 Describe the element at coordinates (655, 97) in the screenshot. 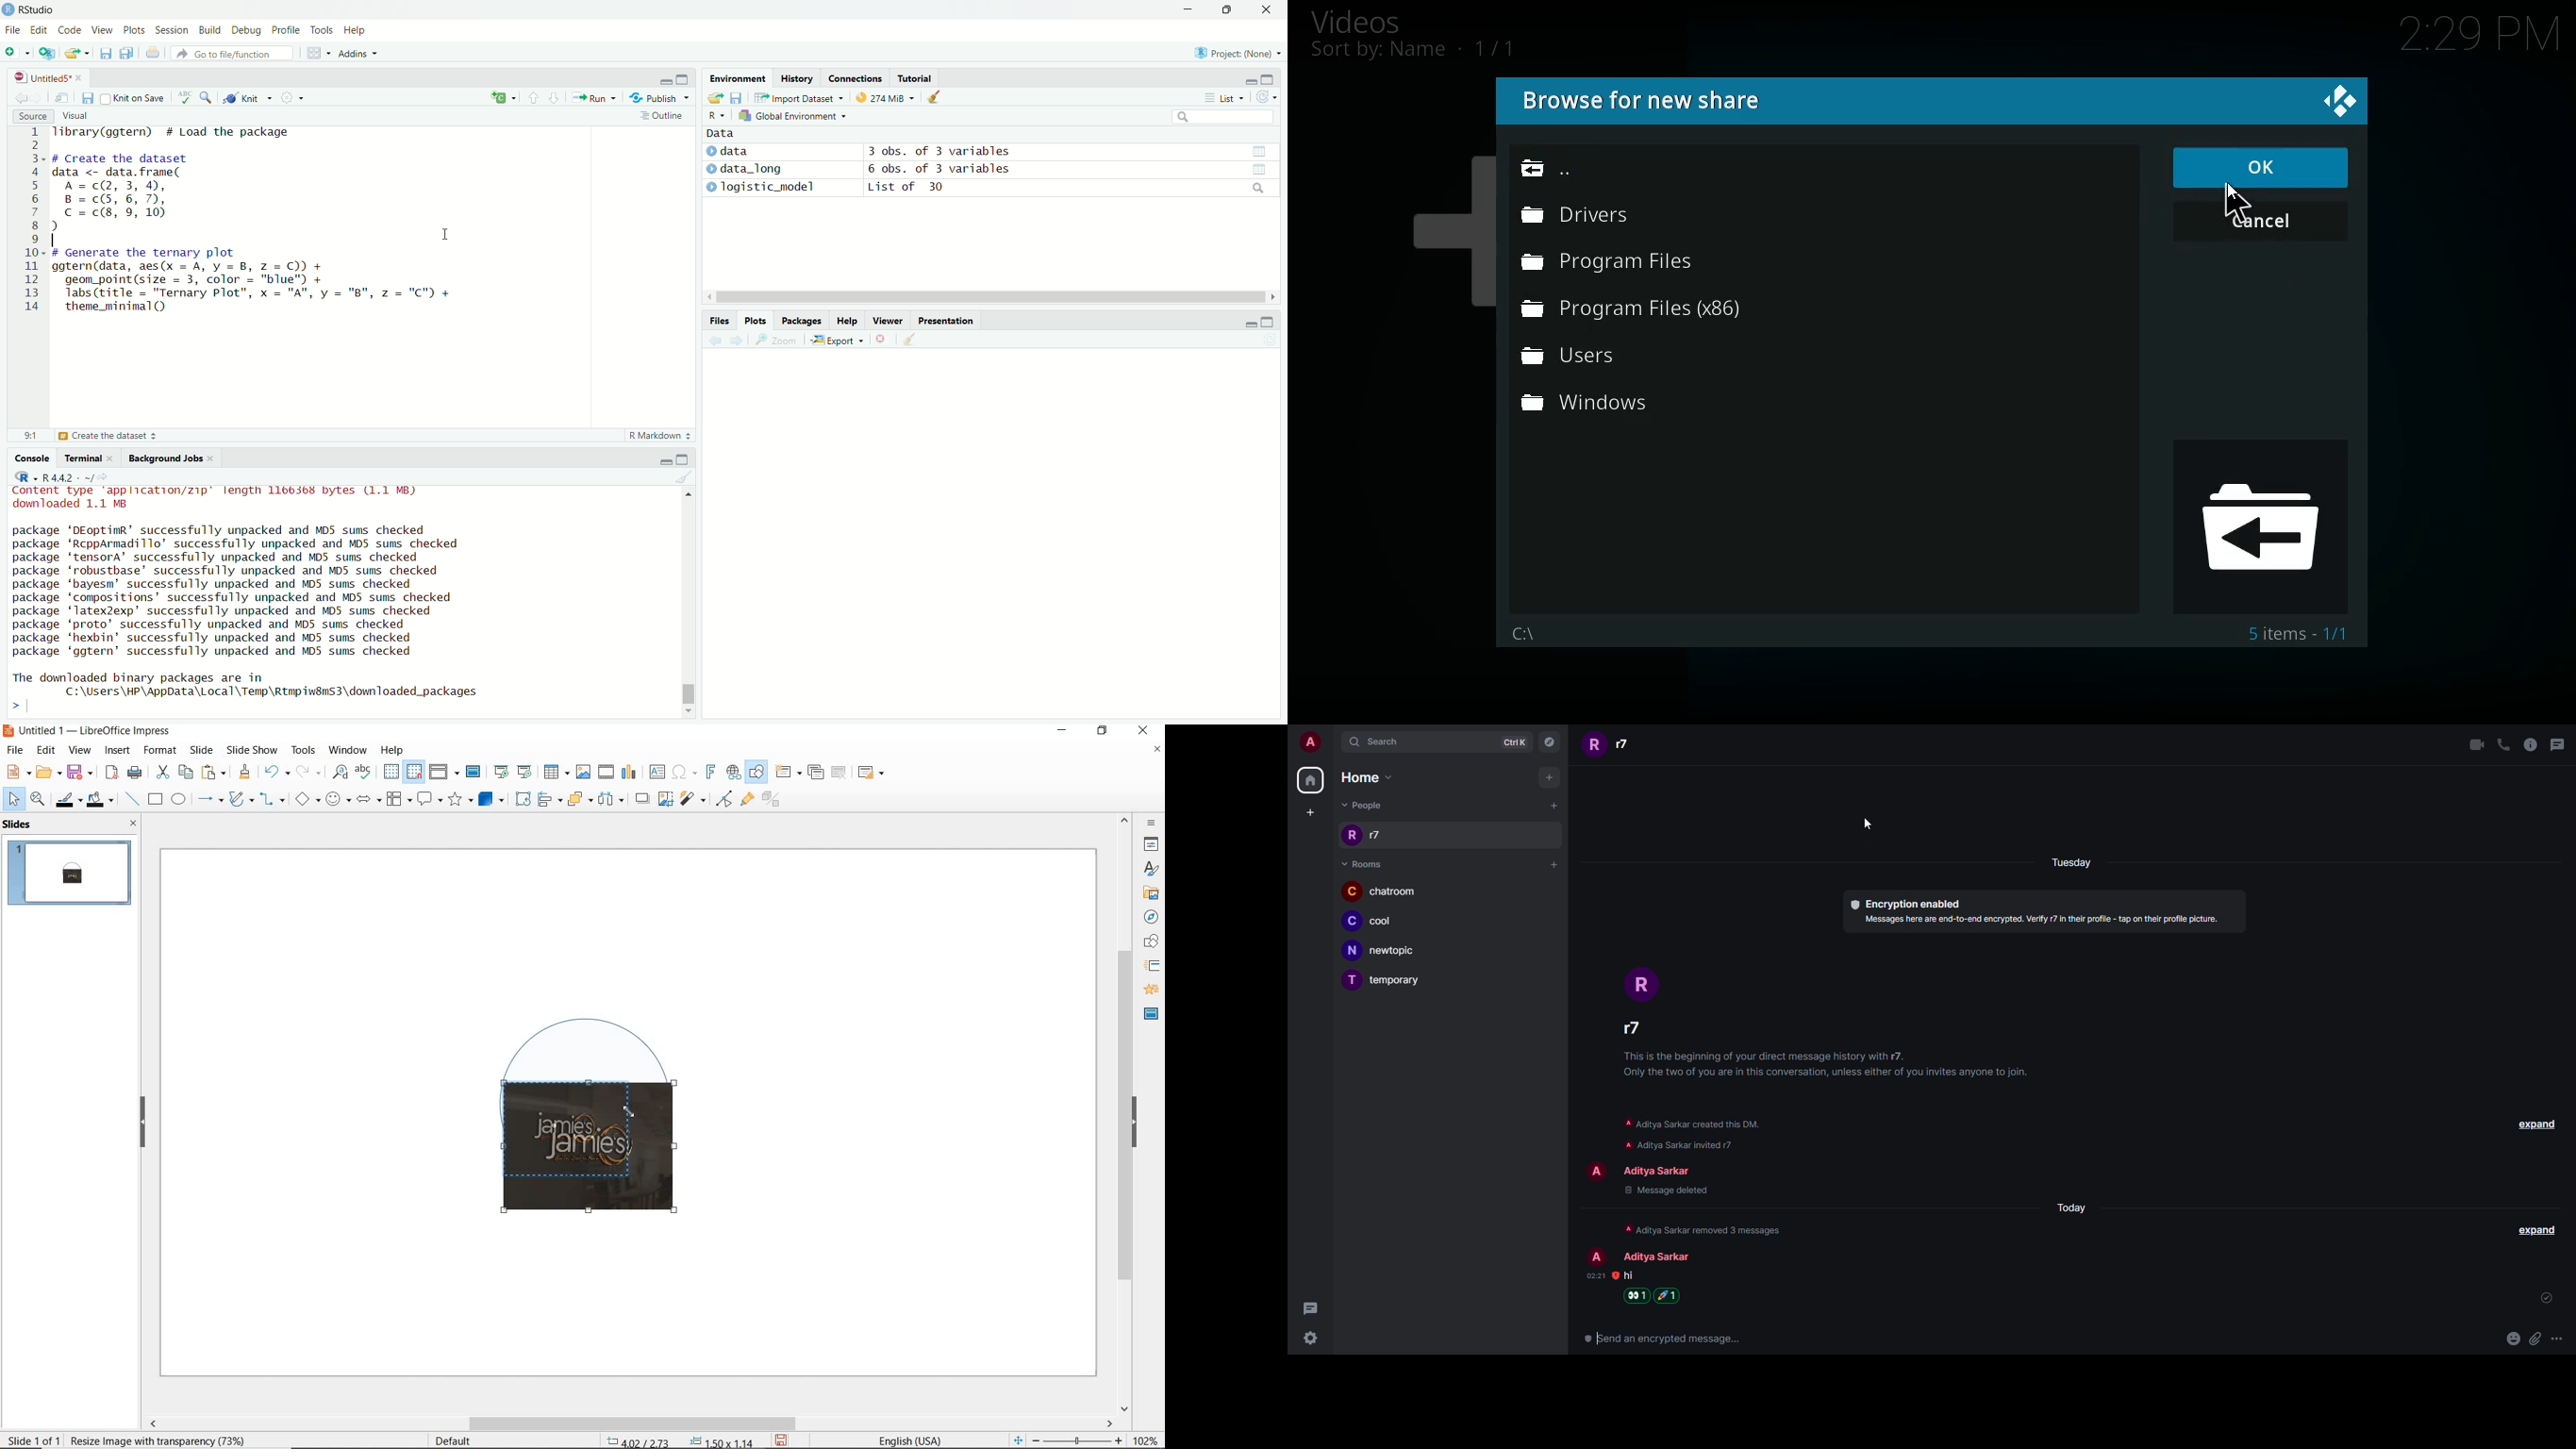

I see `» Publish` at that location.